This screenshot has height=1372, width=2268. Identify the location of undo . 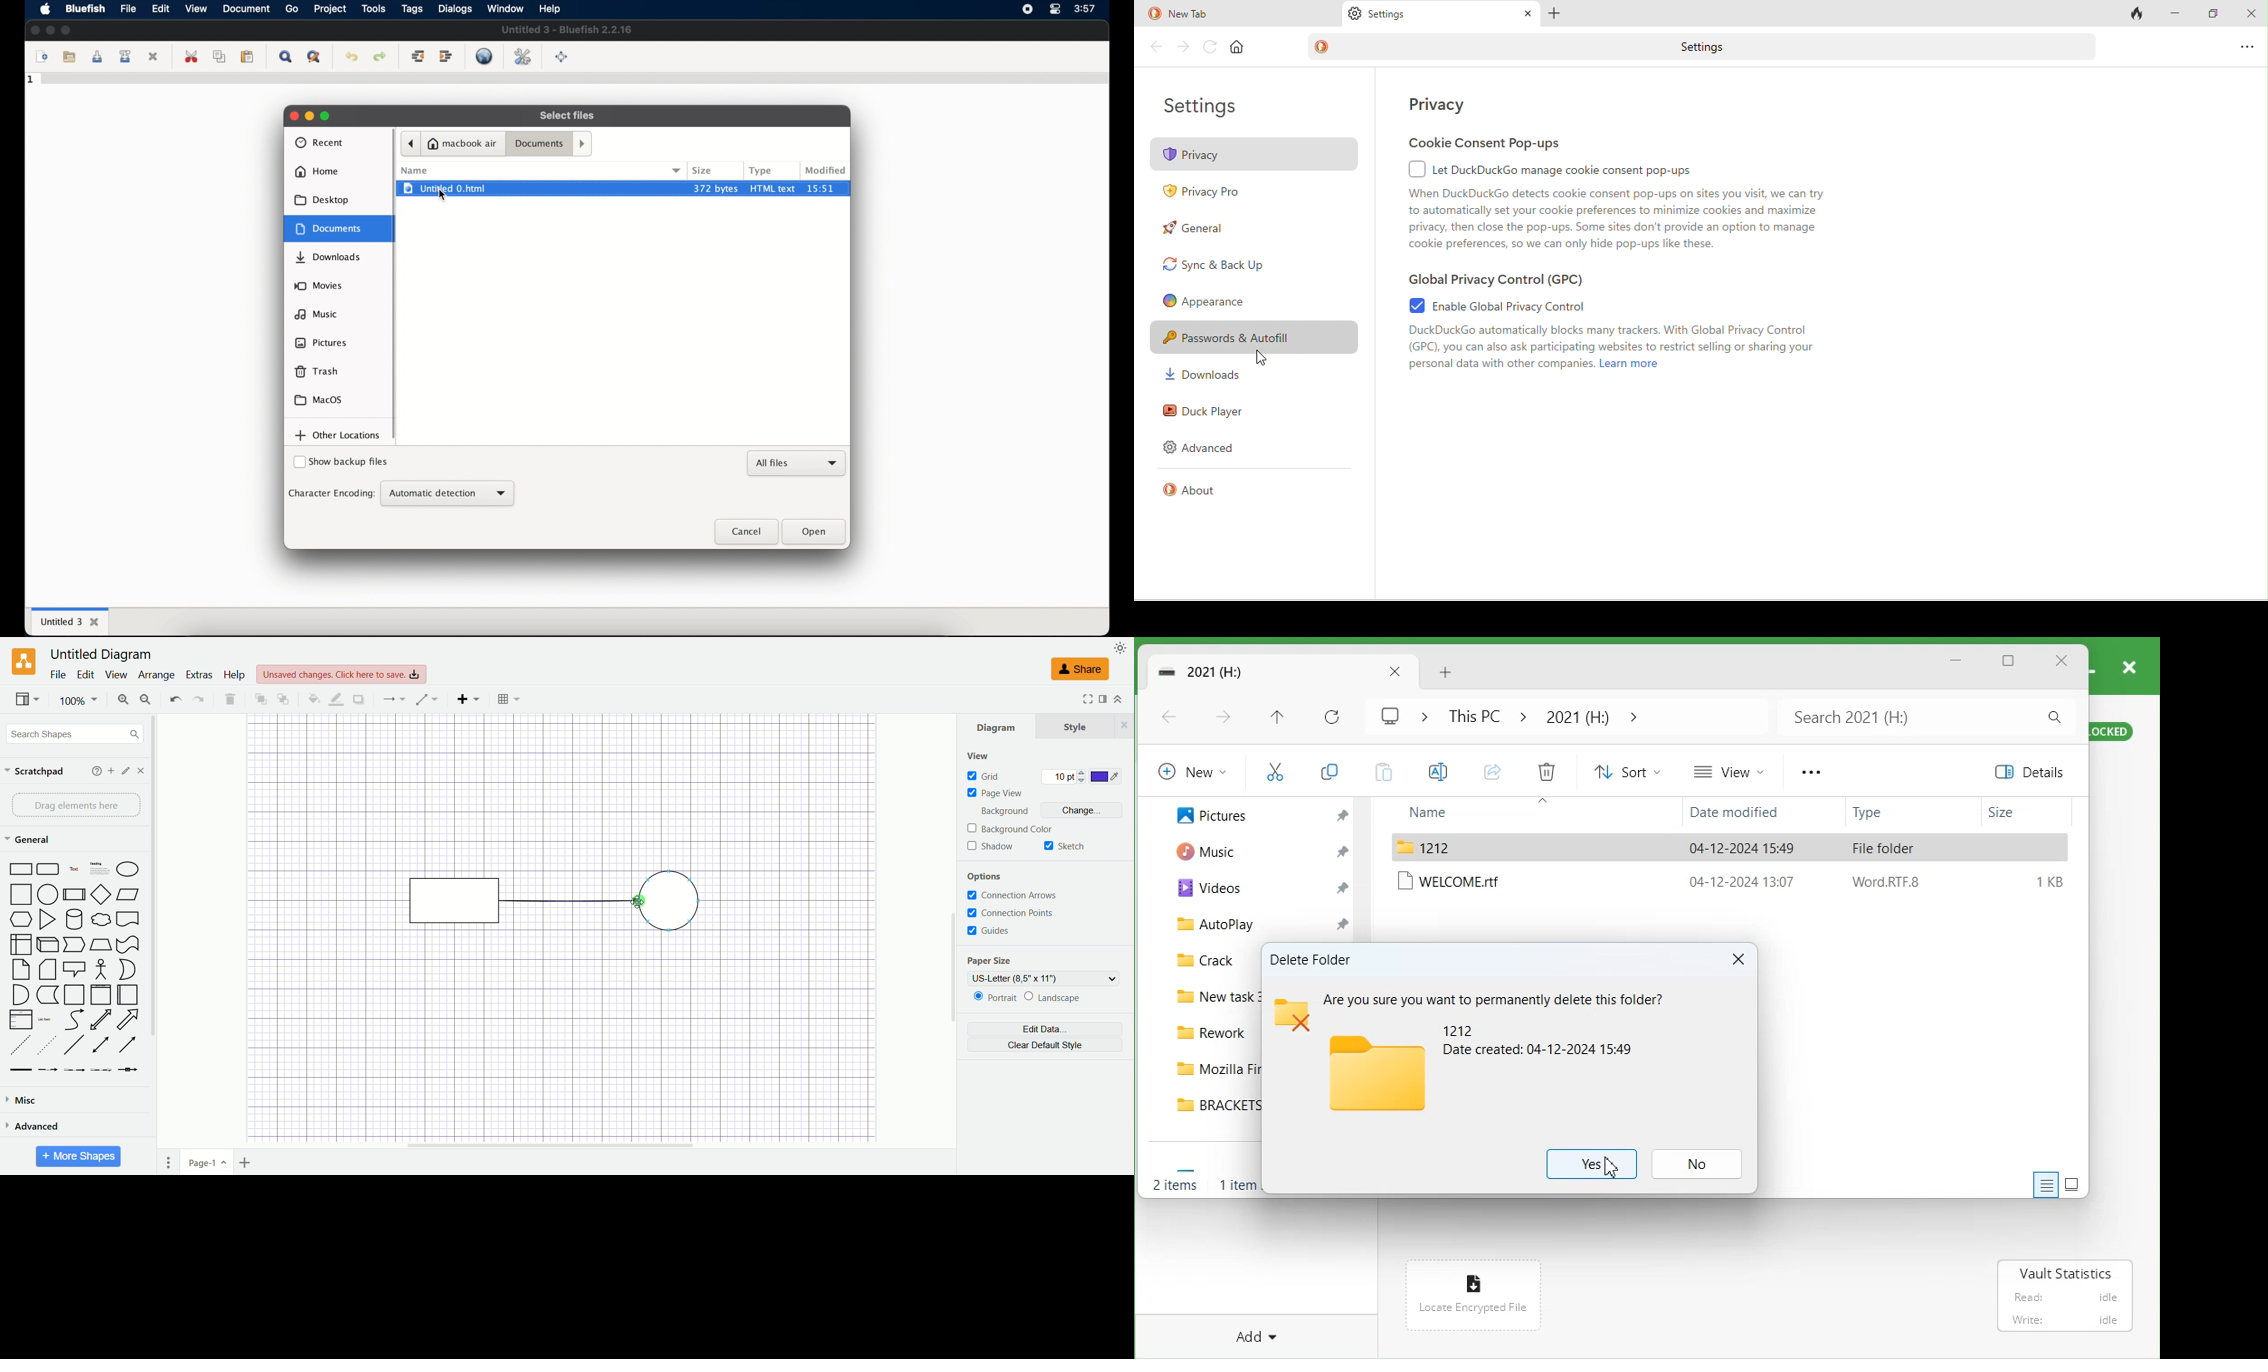
(351, 57).